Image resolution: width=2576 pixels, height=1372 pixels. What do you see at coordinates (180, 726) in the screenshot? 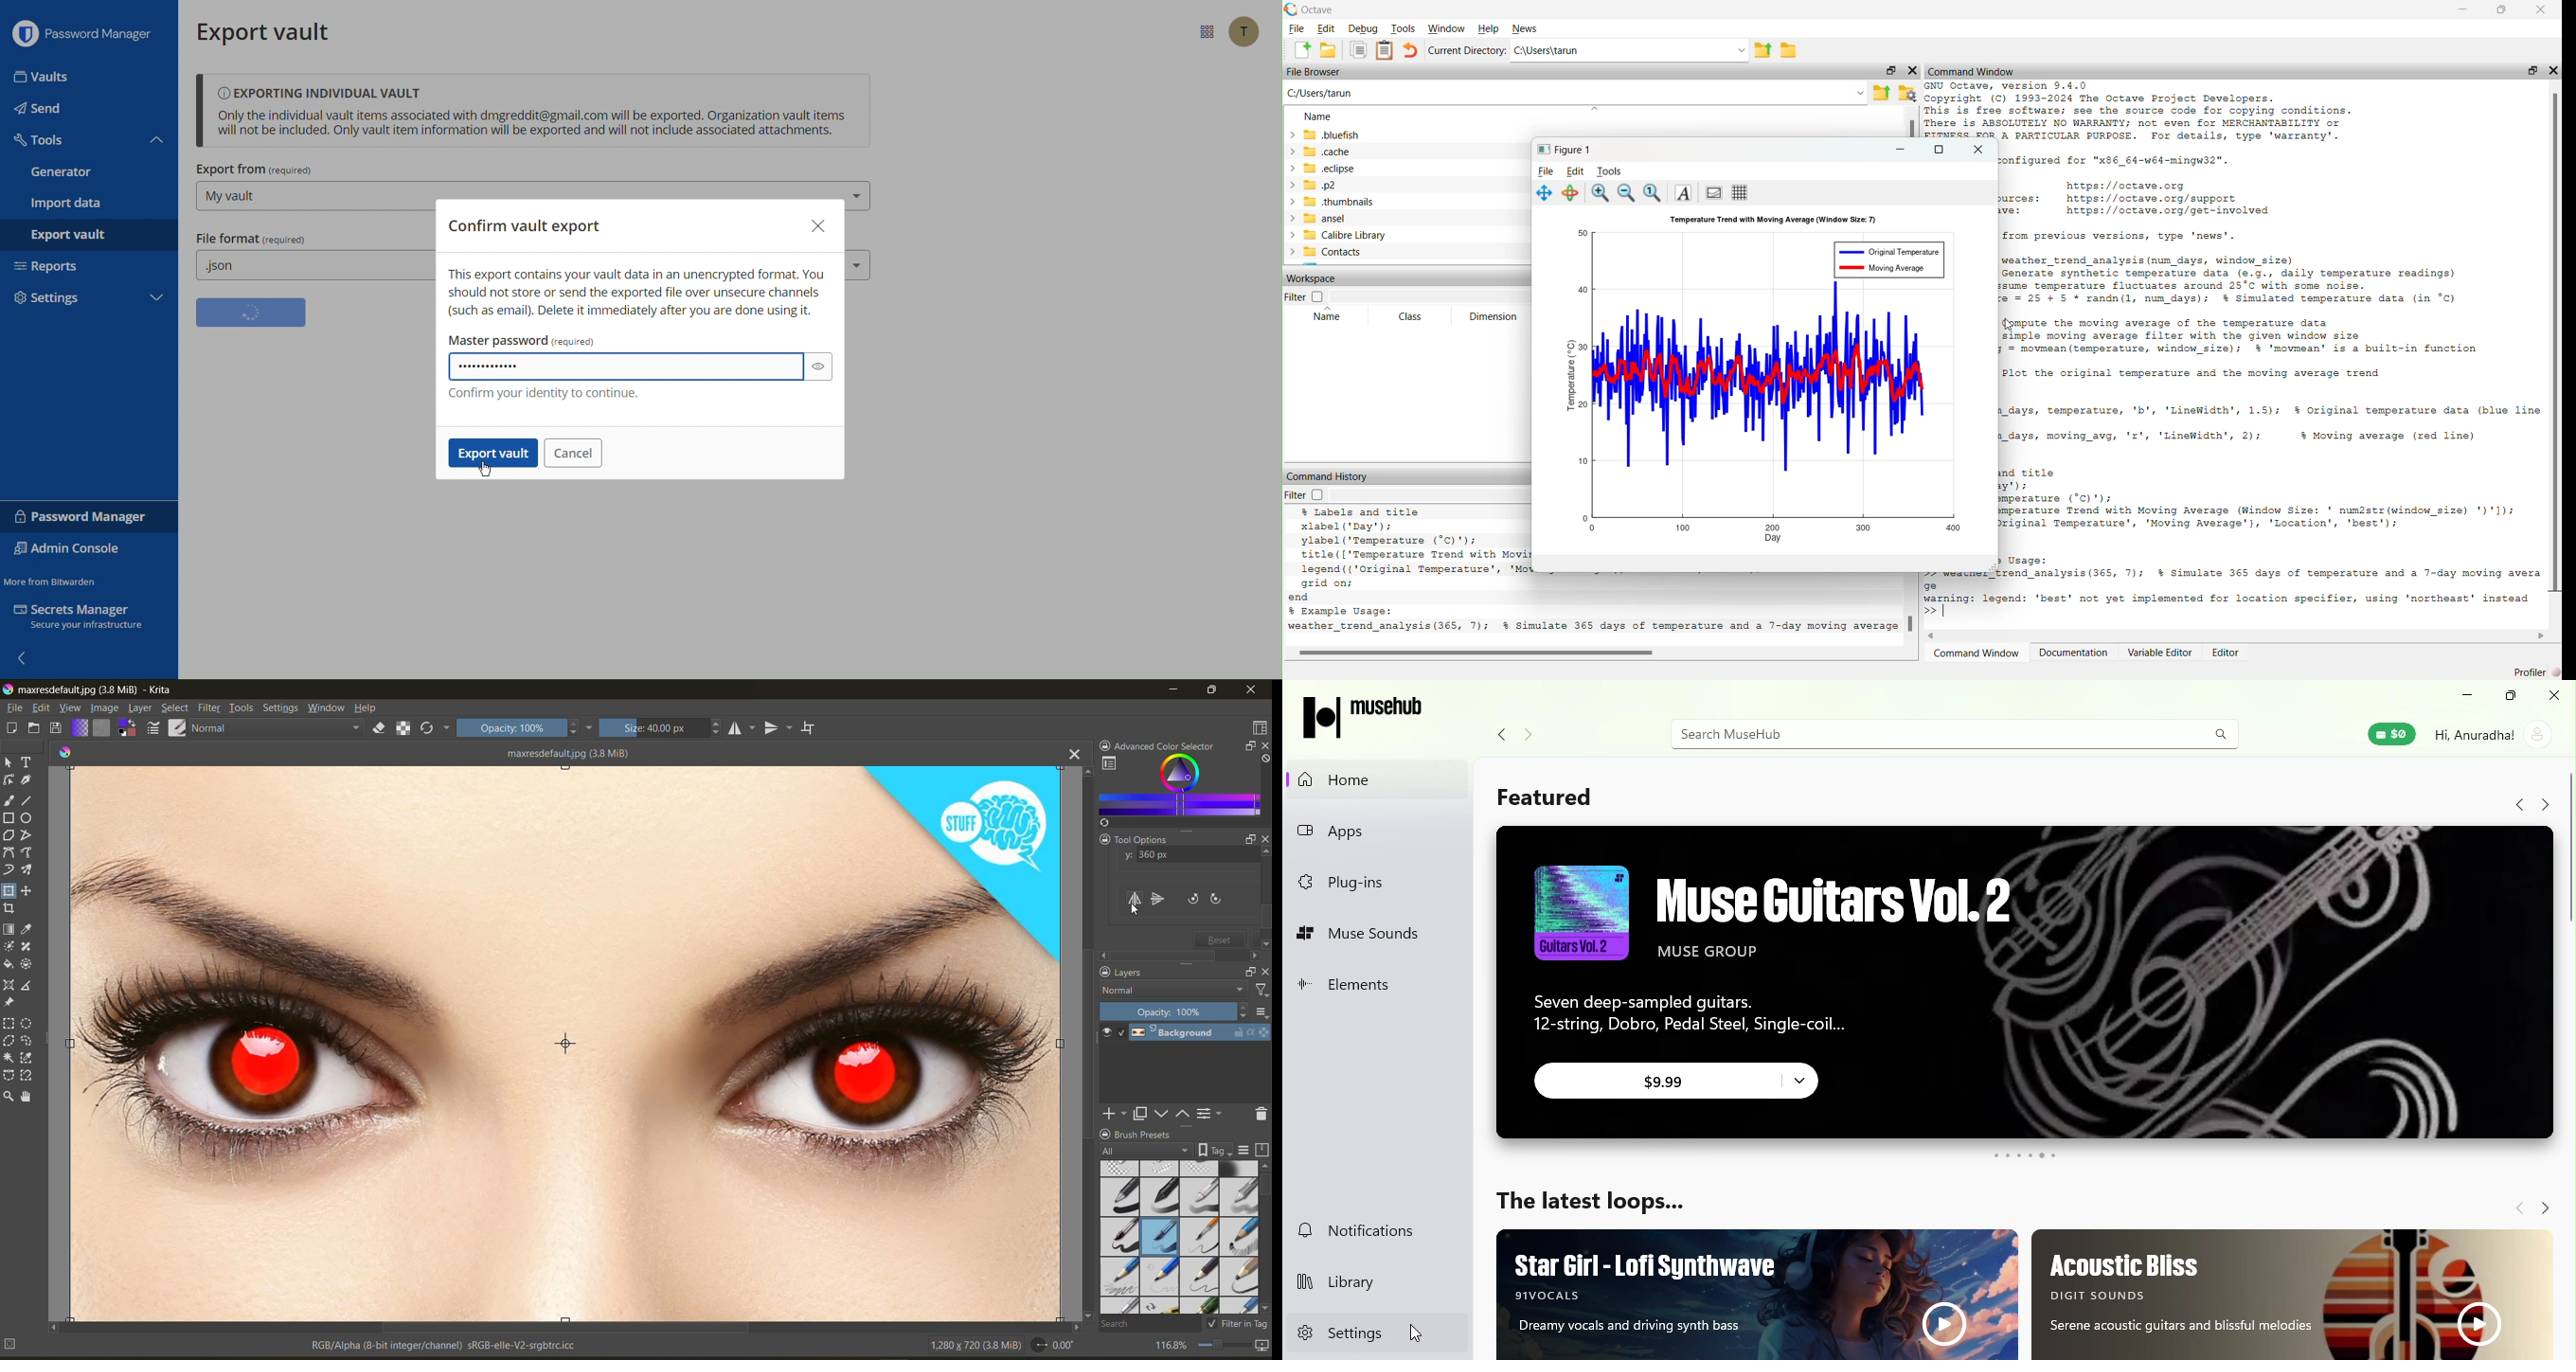
I see `choose brush preset` at bounding box center [180, 726].